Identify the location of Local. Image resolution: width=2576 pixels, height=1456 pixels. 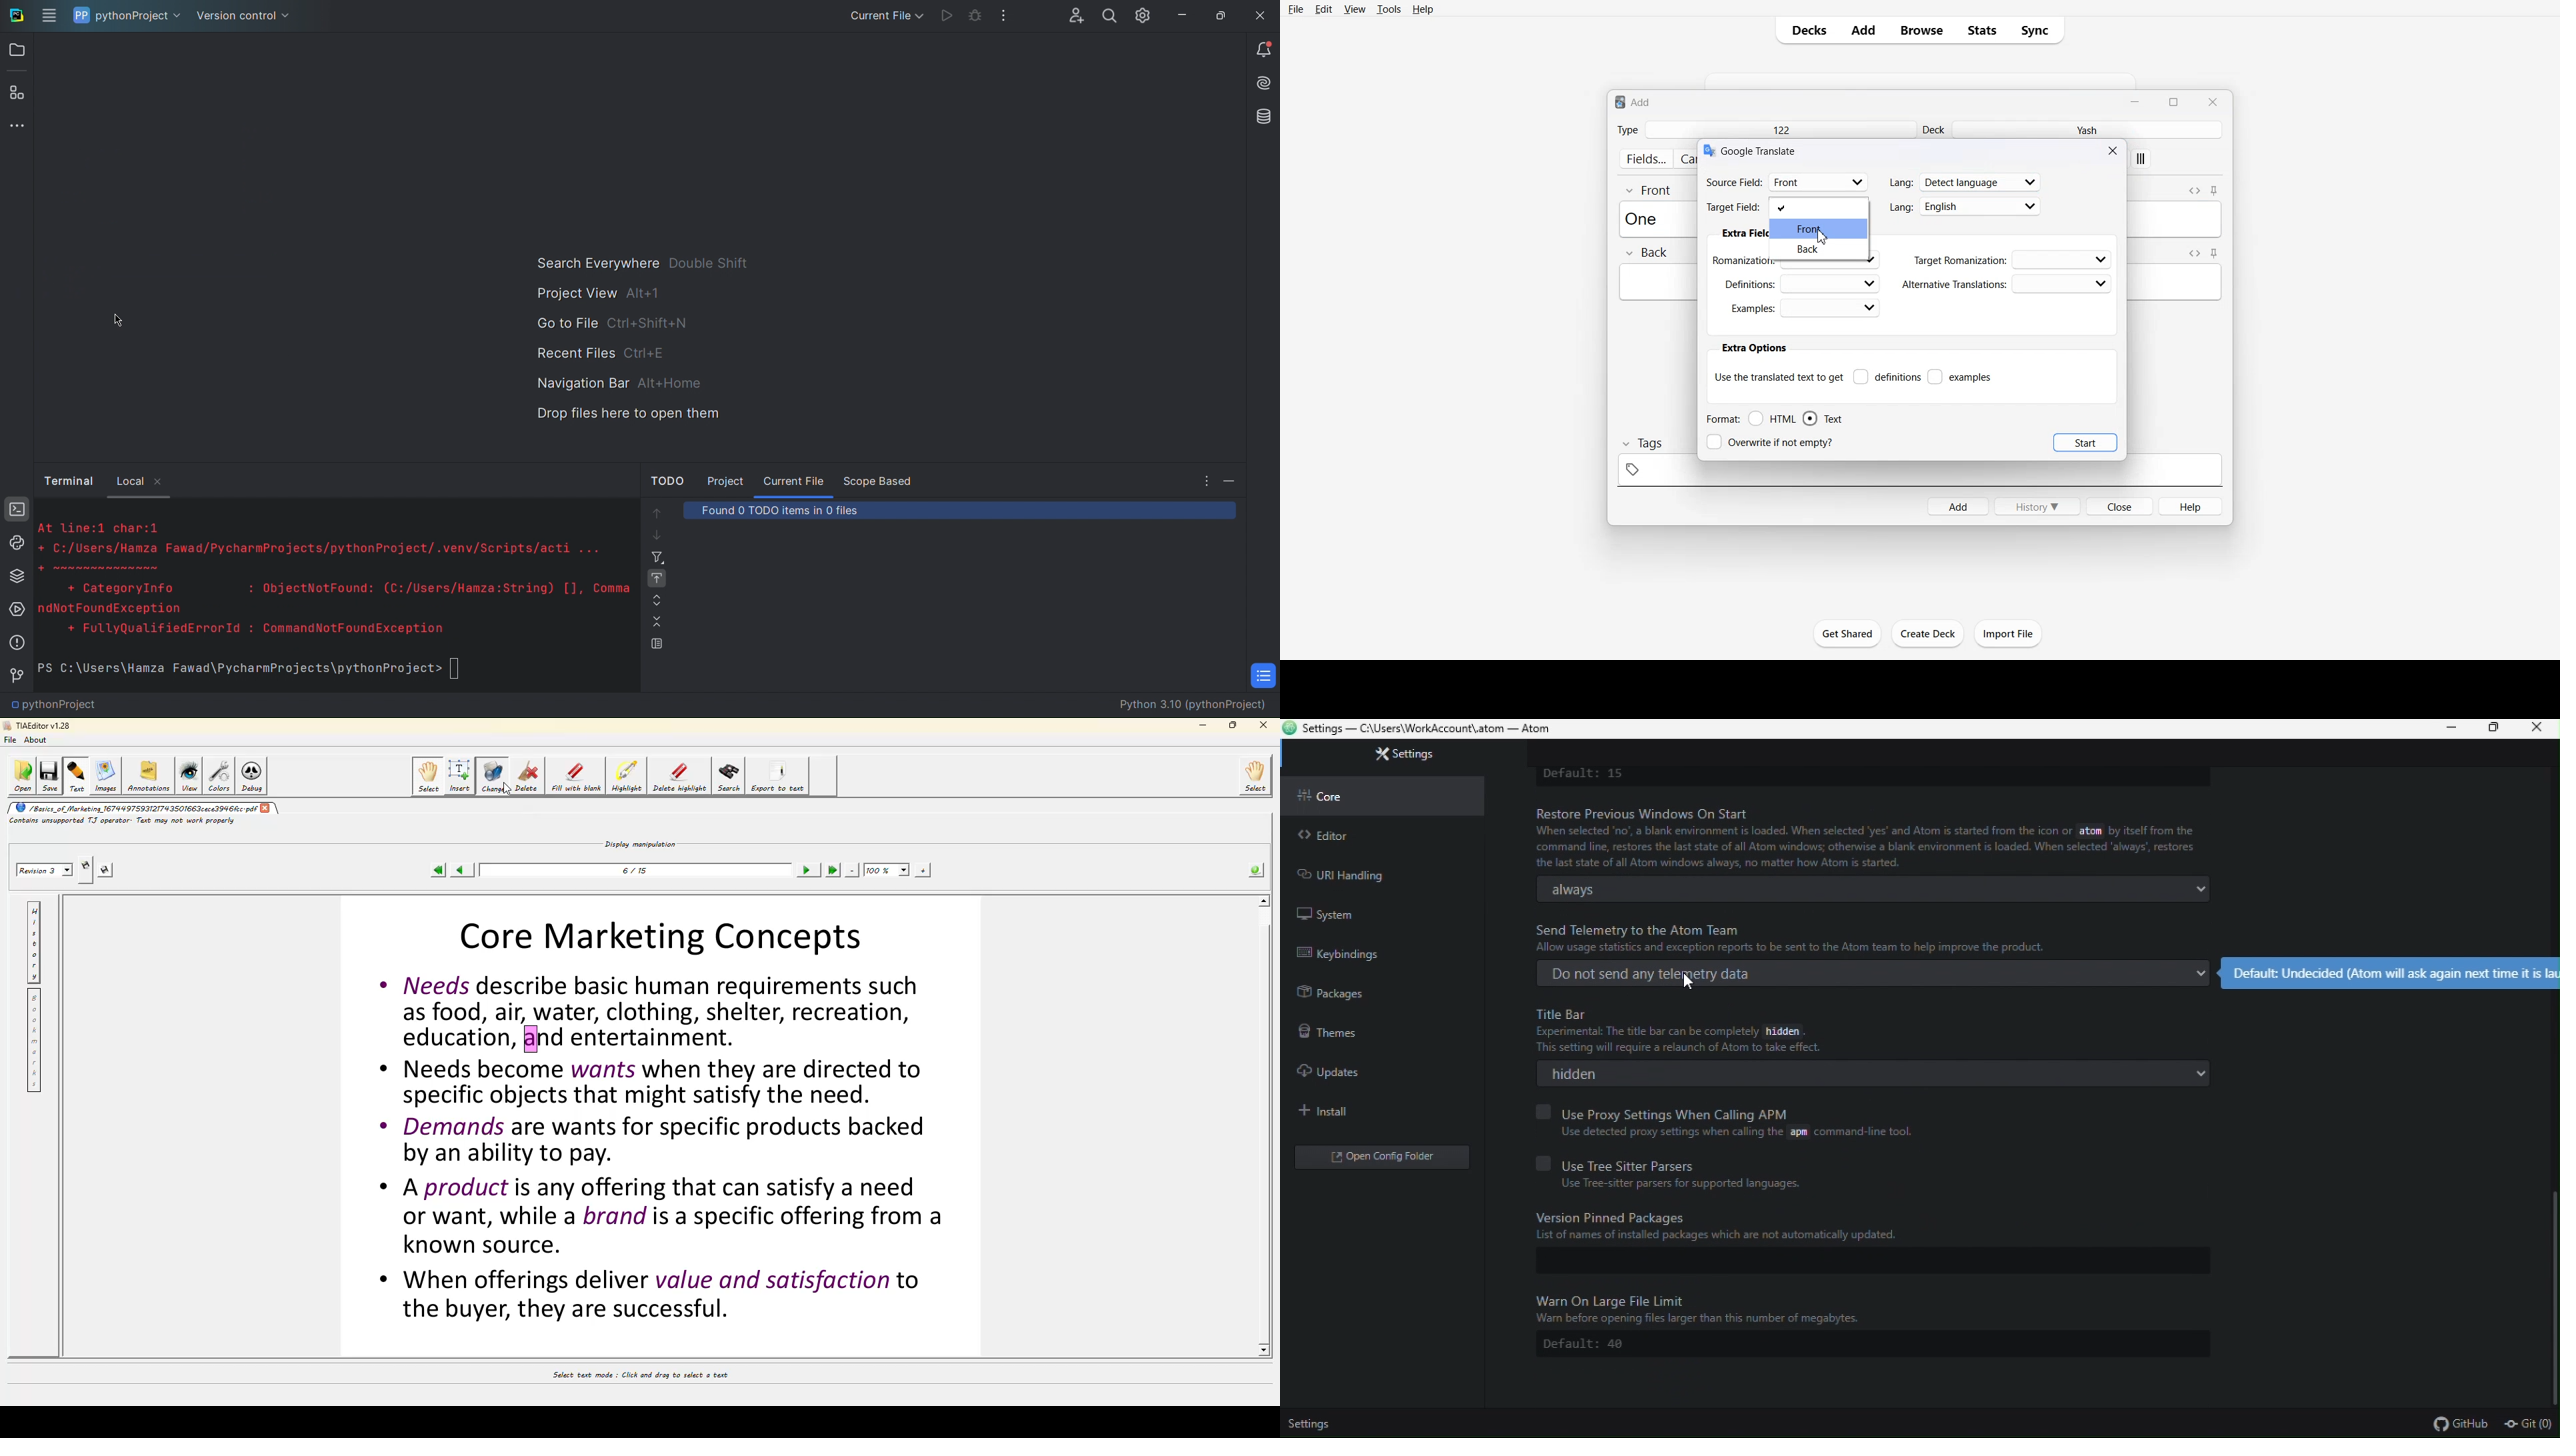
(130, 480).